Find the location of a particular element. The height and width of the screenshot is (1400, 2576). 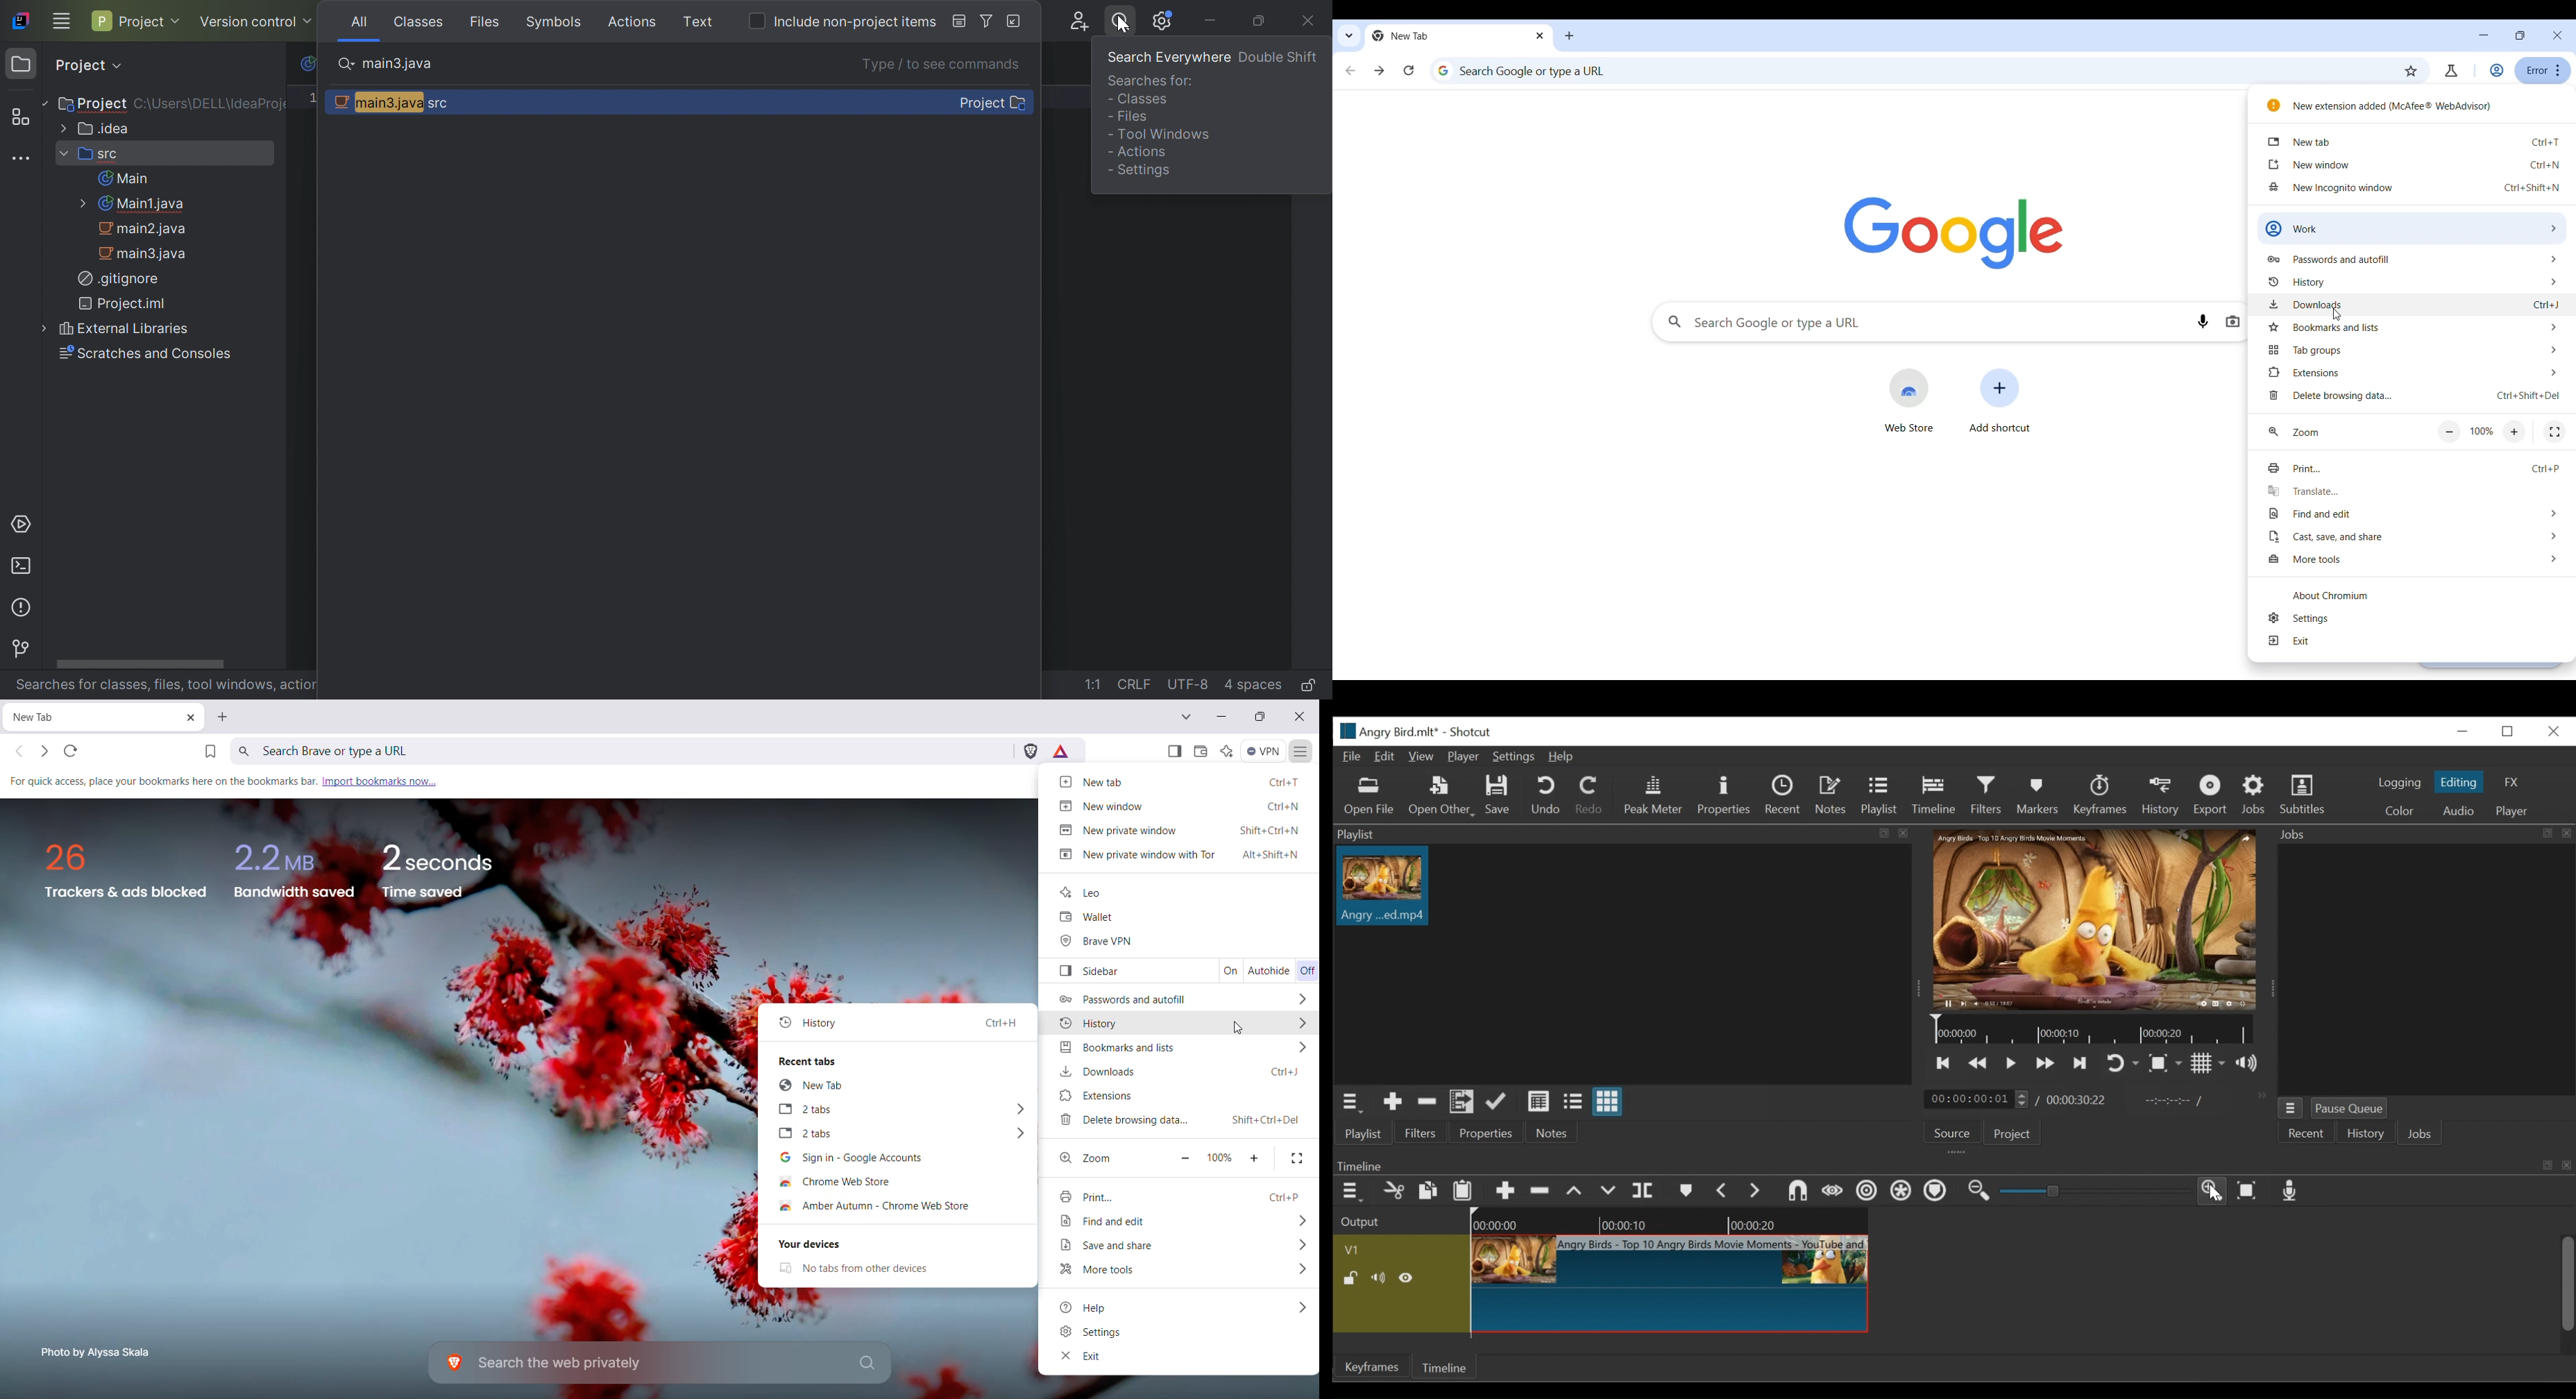

Audio is located at coordinates (2454, 810).